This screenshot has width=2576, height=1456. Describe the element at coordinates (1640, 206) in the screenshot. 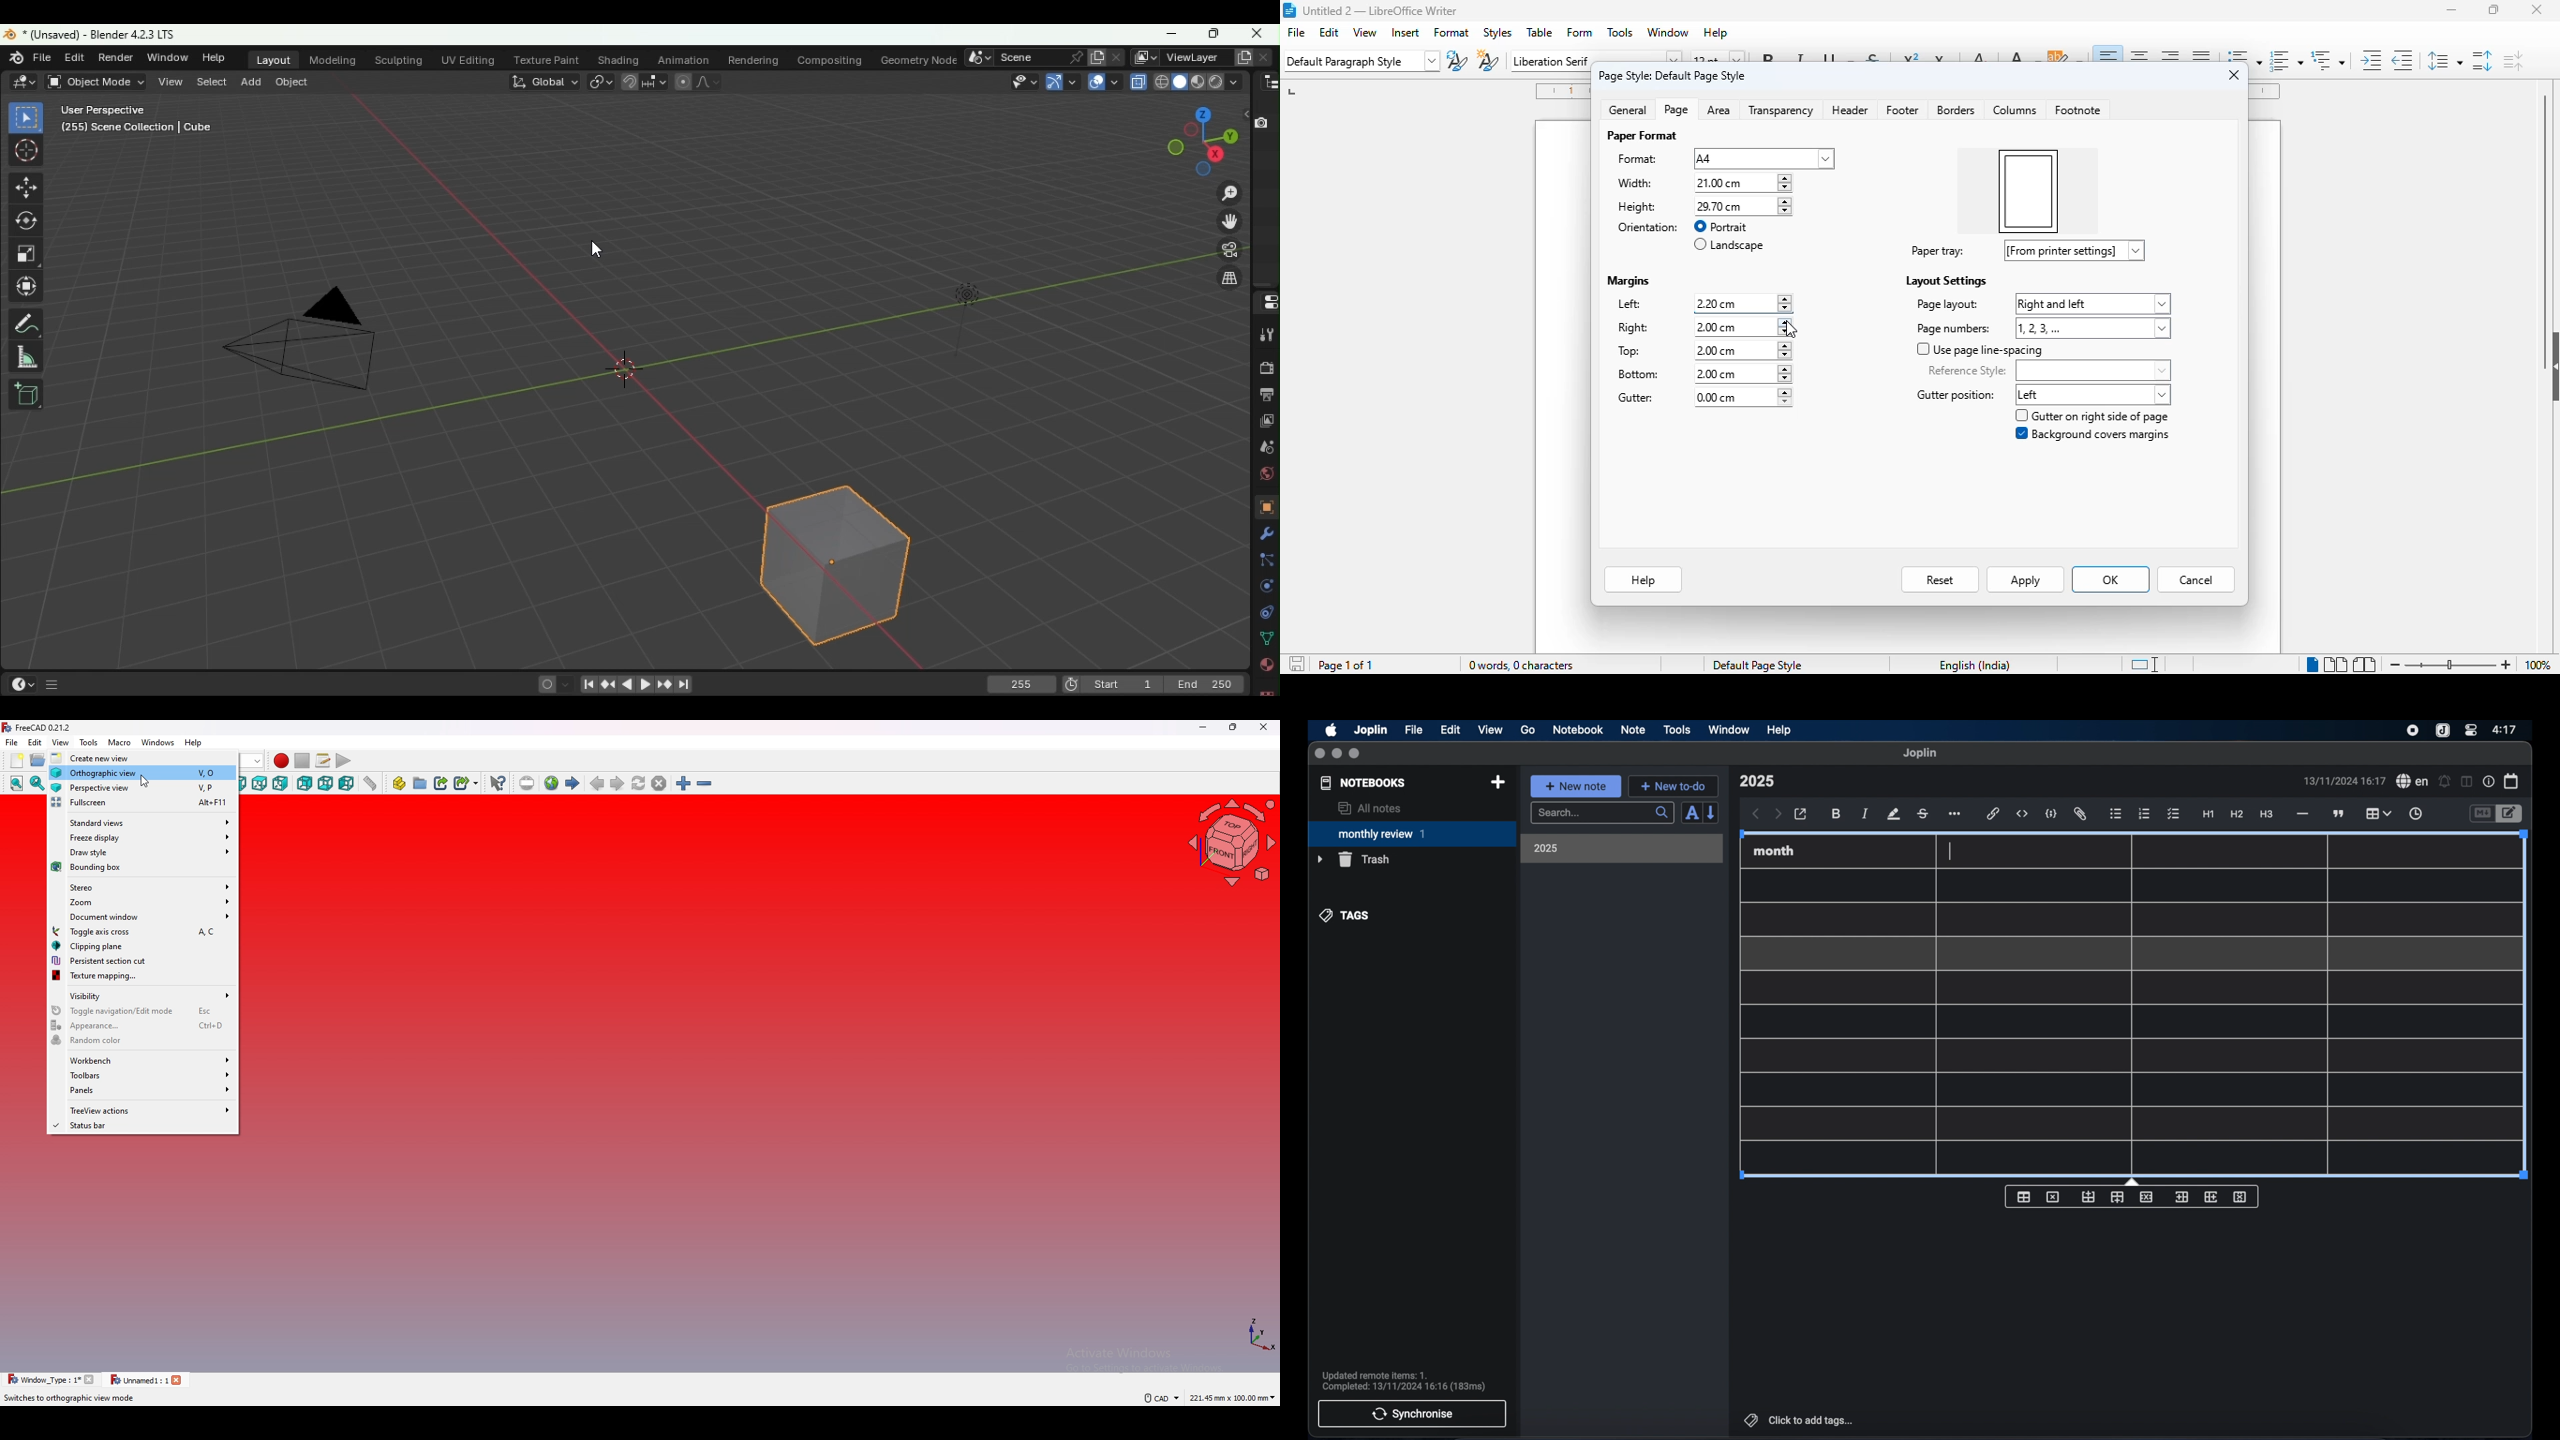

I see `height: 29.70 cm` at that location.